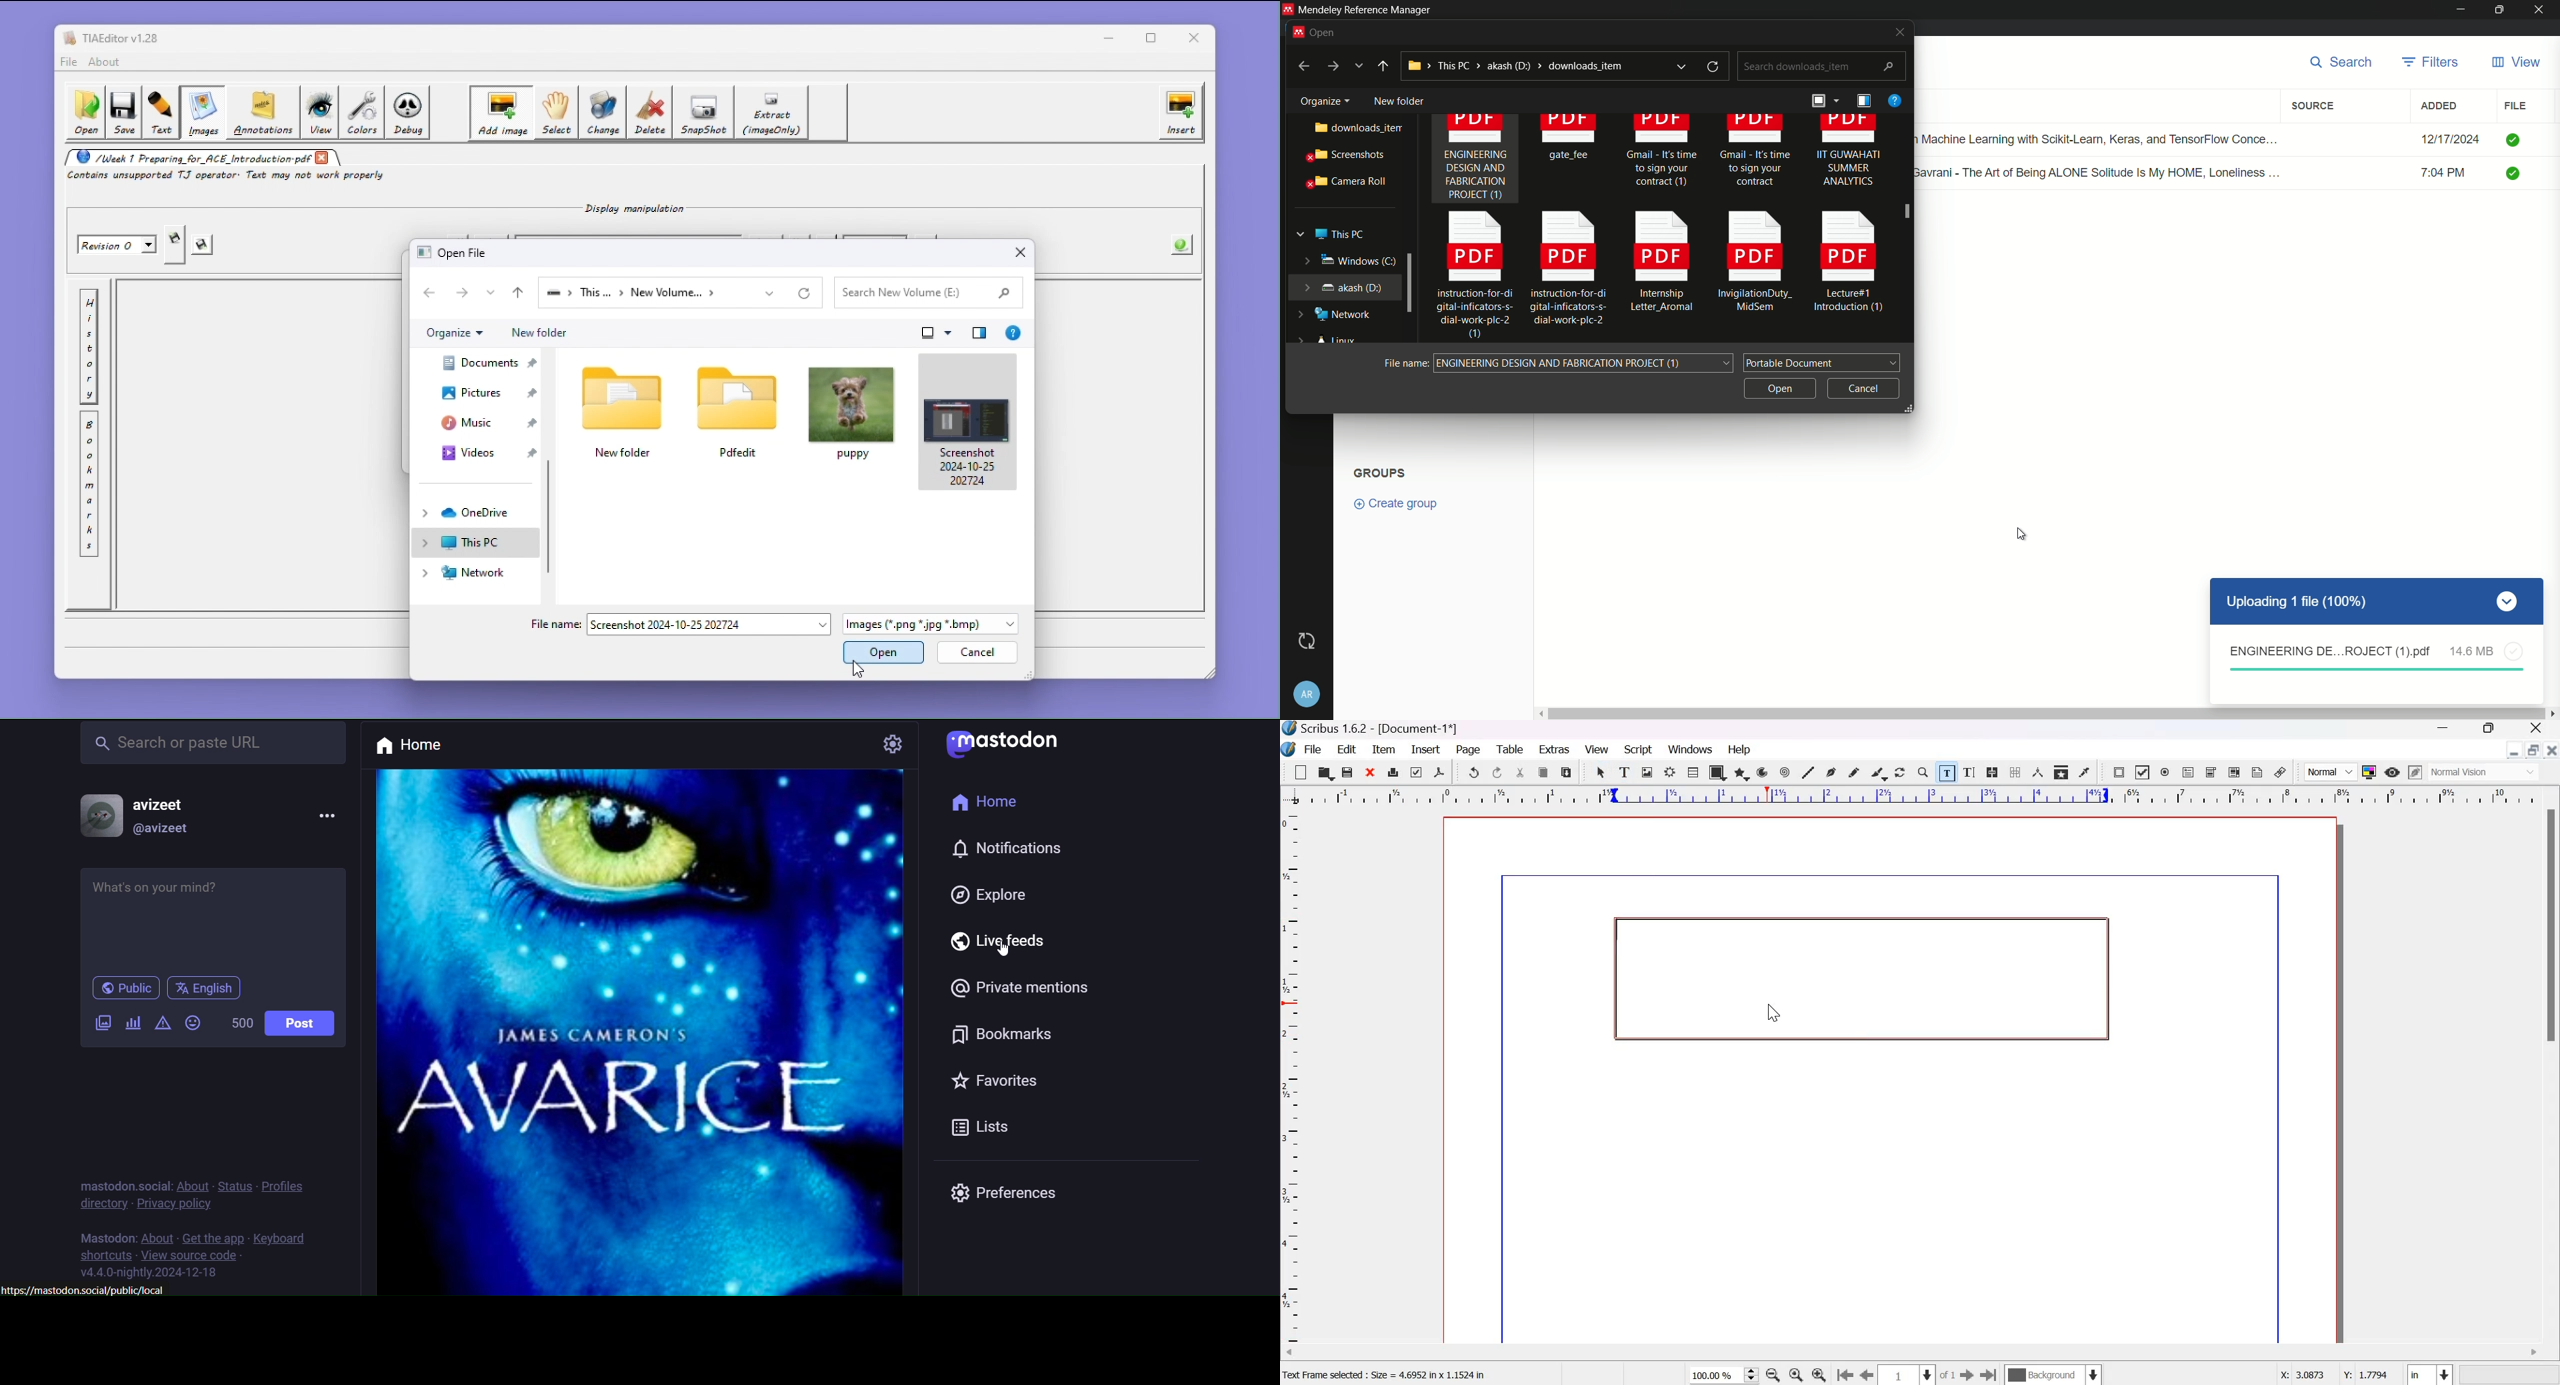  I want to click on filters, so click(2431, 63).